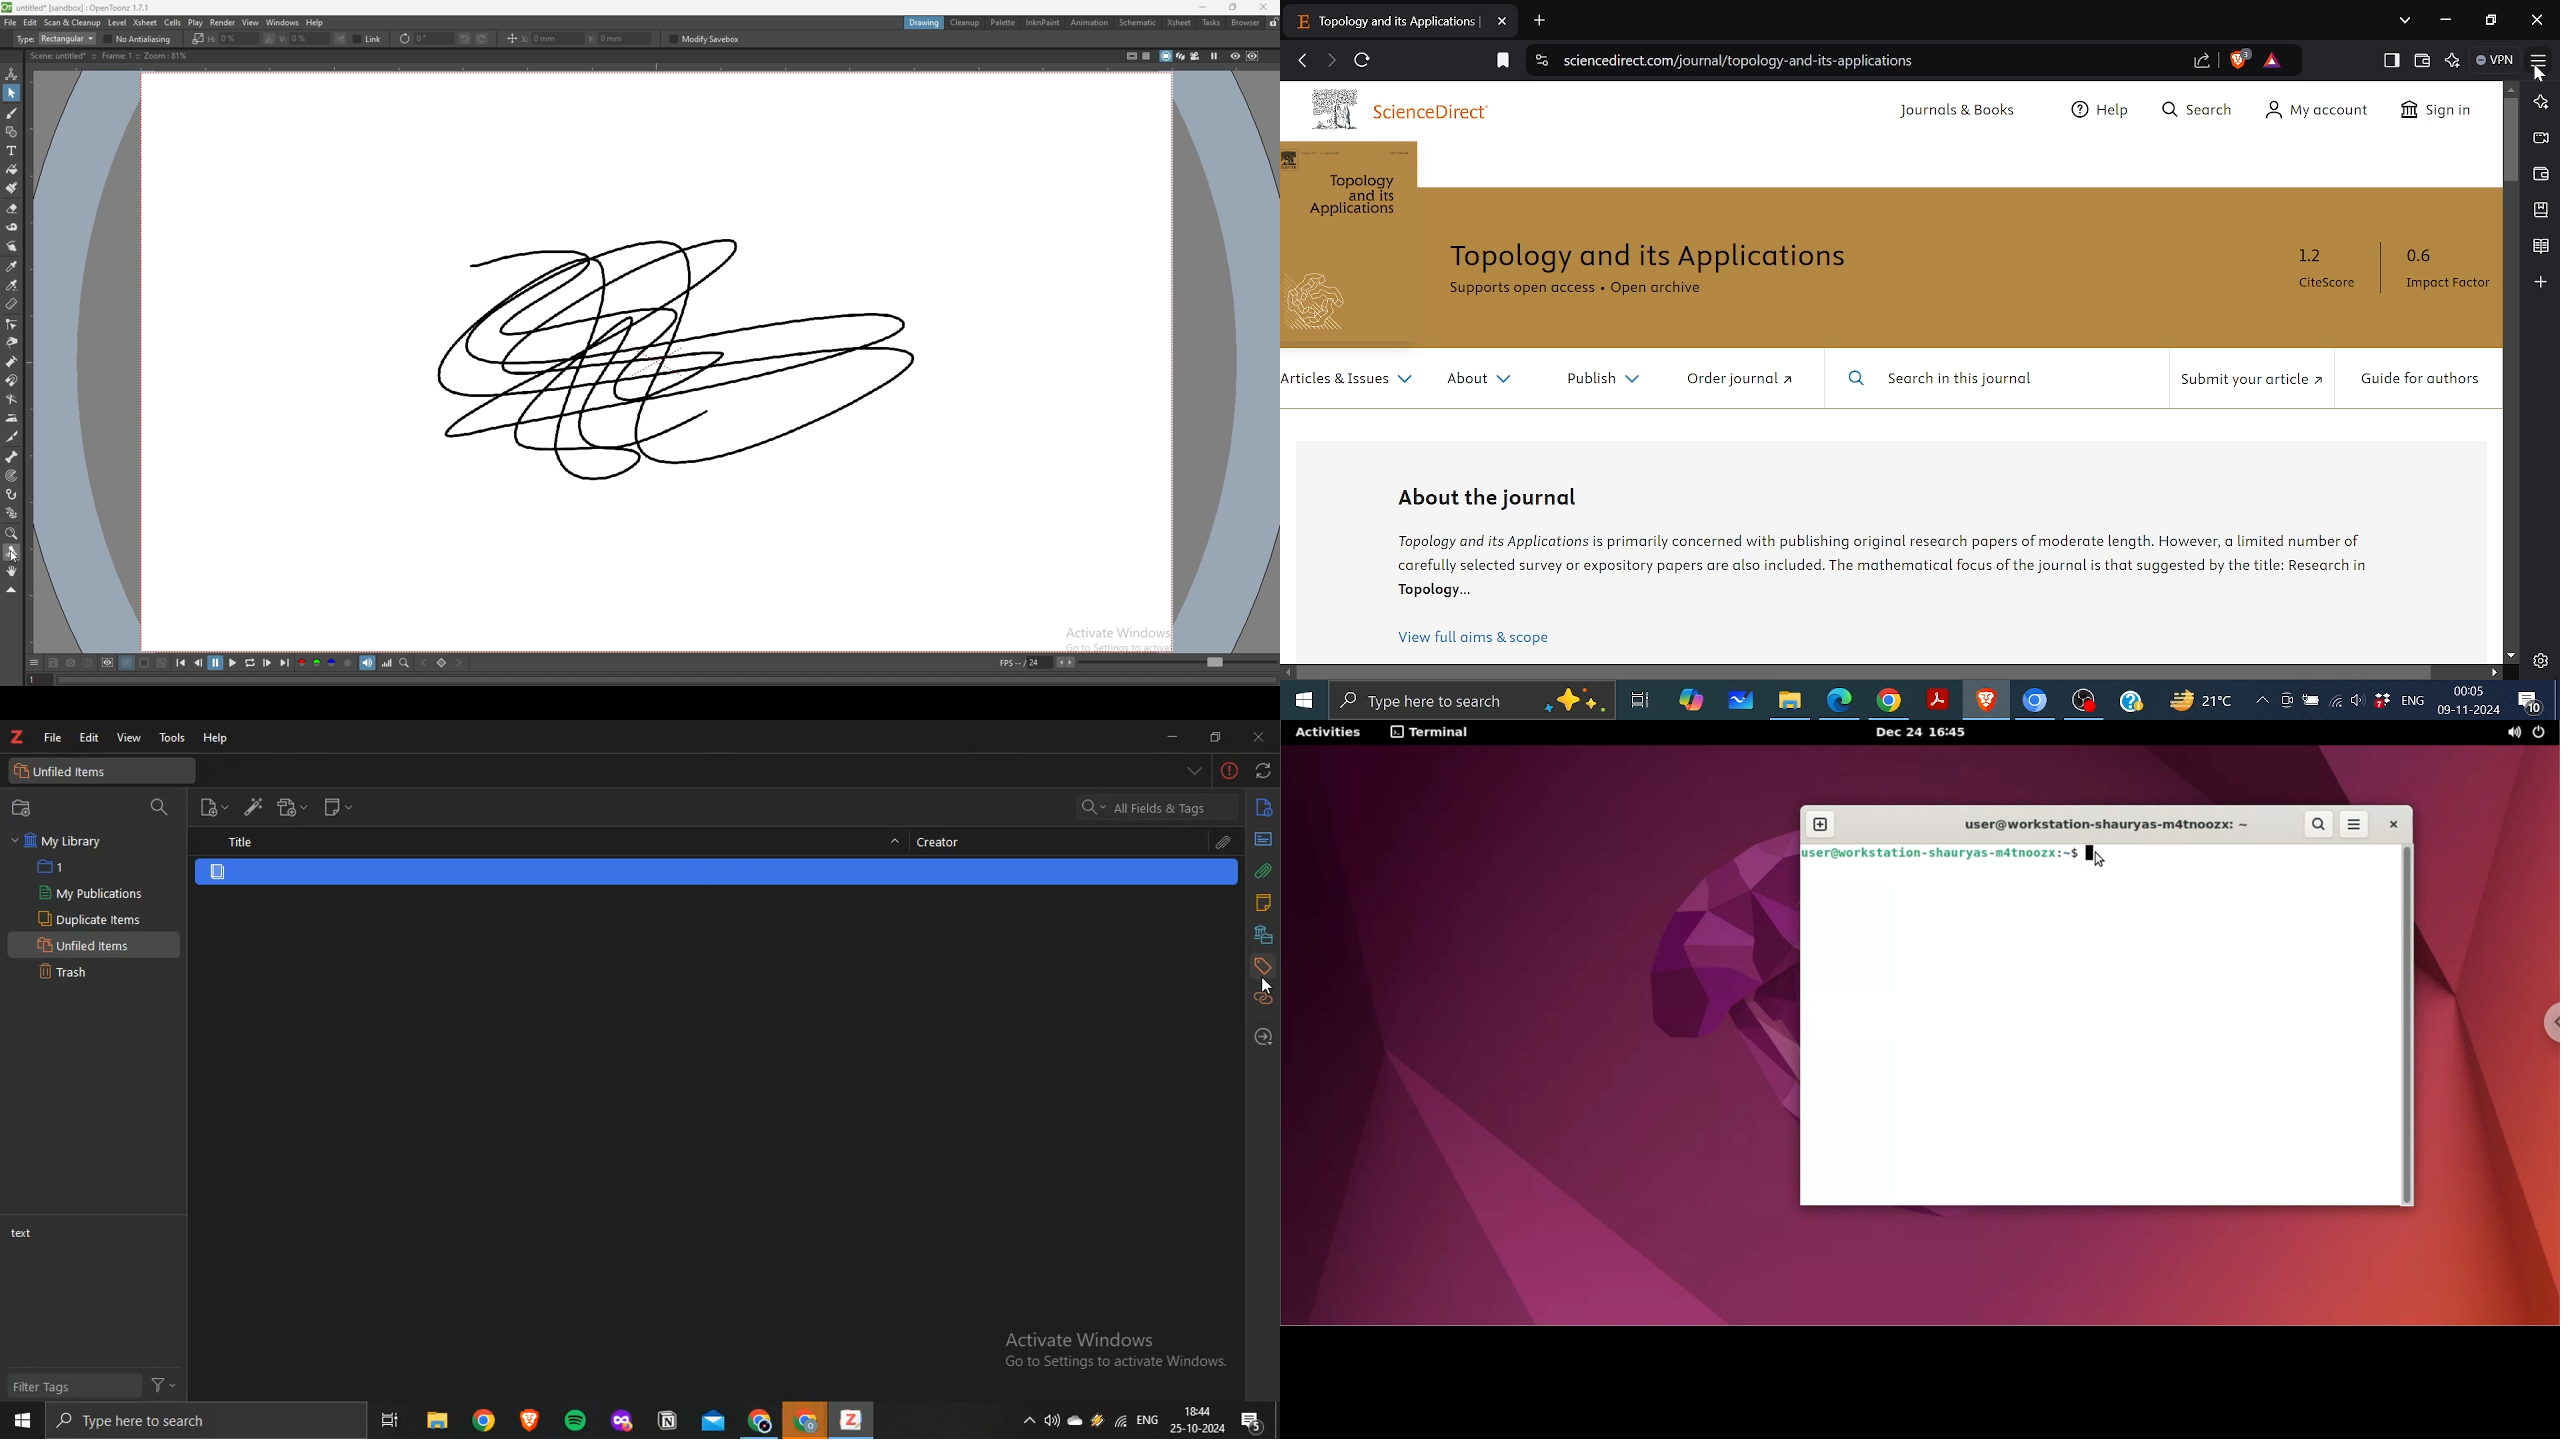 This screenshot has height=1456, width=2576. I want to click on Bookmarks, so click(2540, 209).